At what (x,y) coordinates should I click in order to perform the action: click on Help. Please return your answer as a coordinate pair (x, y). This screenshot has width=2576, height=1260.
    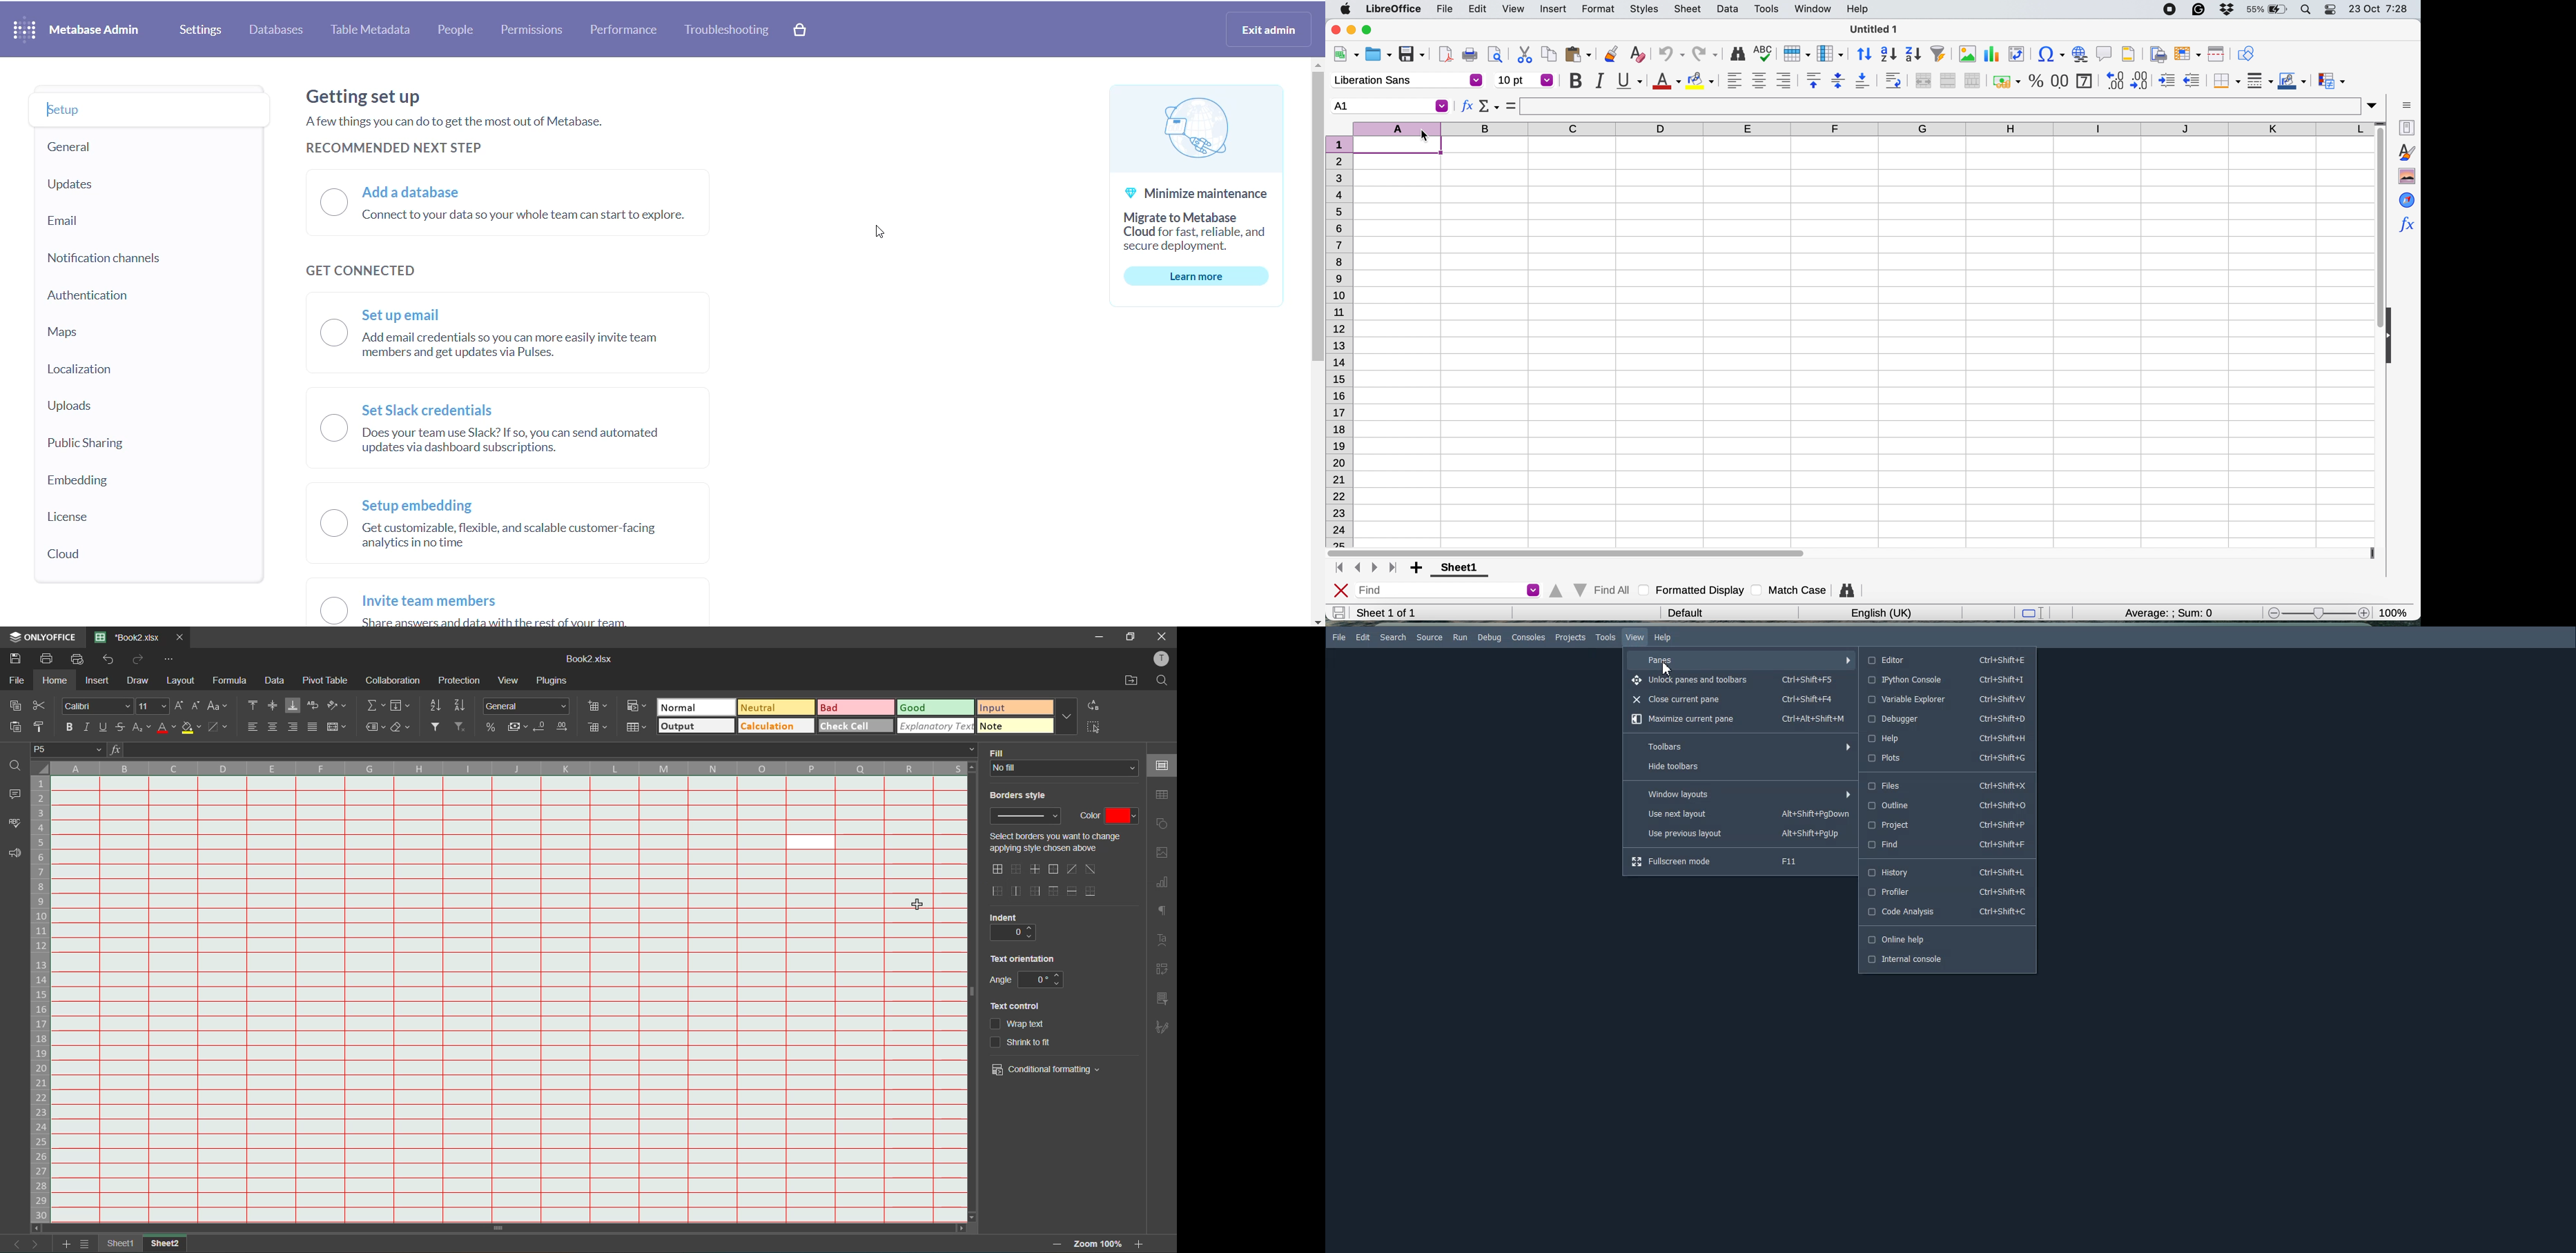
    Looking at the image, I should click on (1663, 638).